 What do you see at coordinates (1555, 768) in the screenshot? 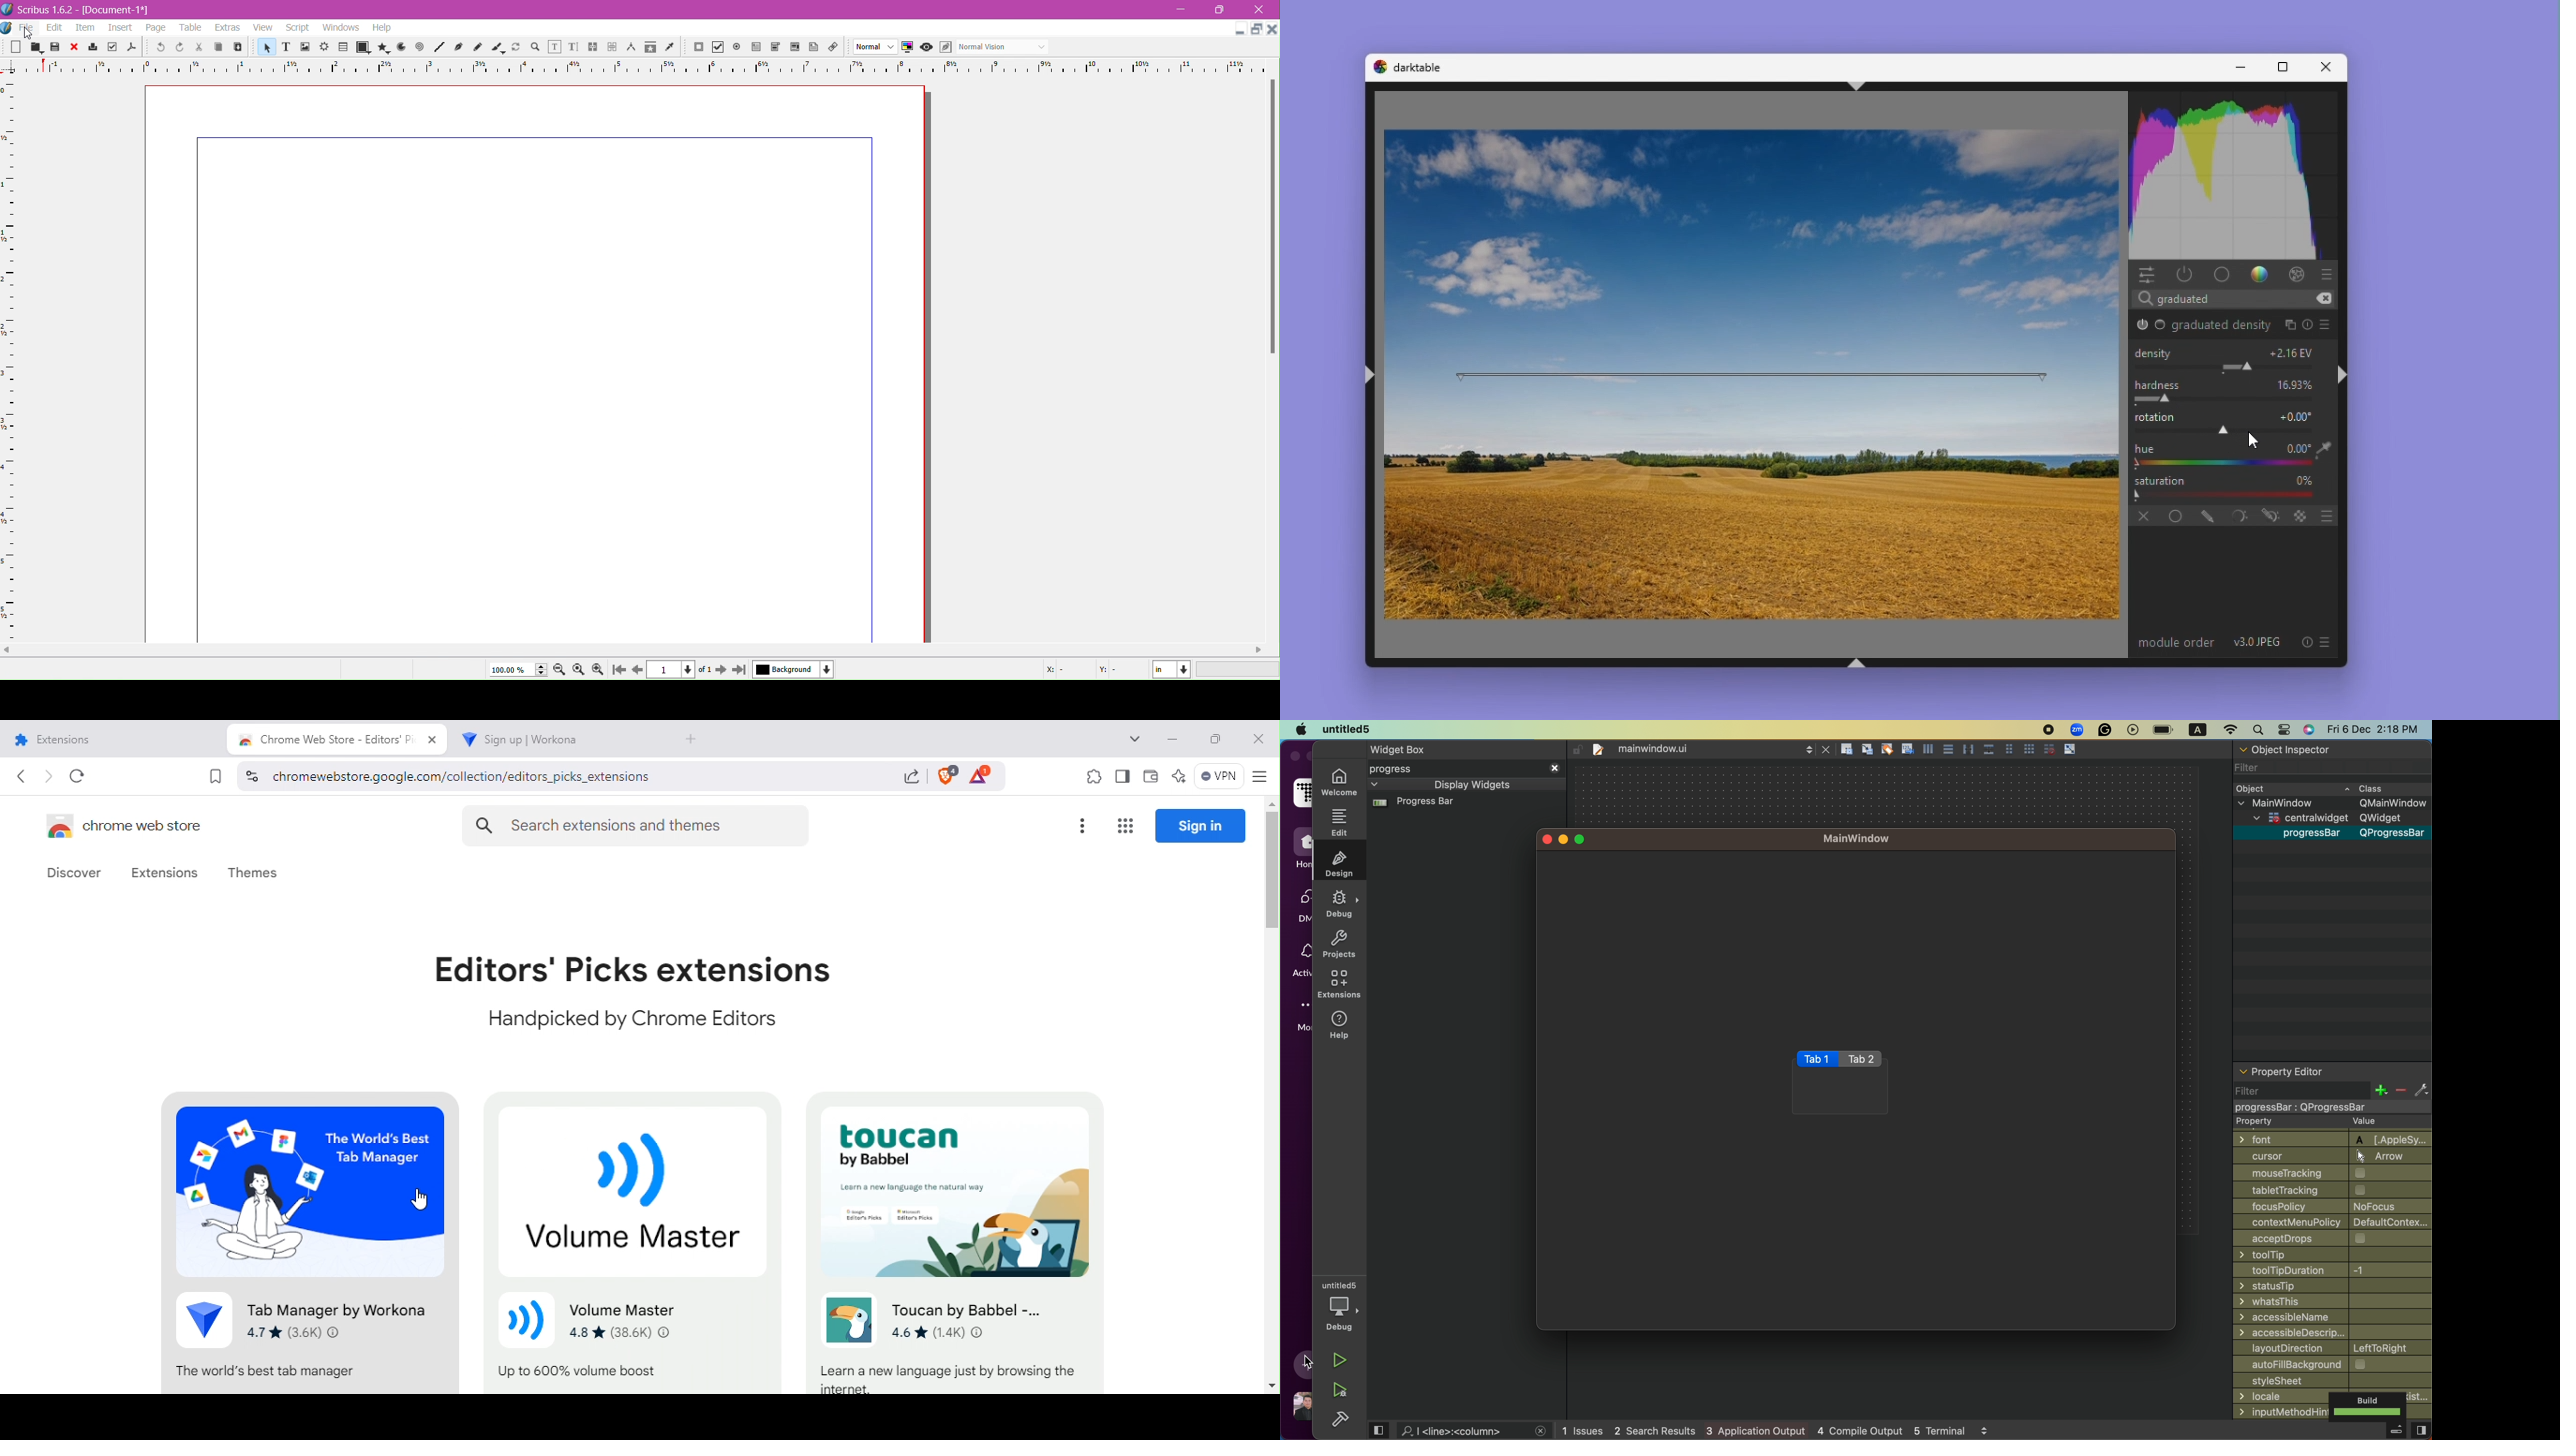
I see `close` at bounding box center [1555, 768].